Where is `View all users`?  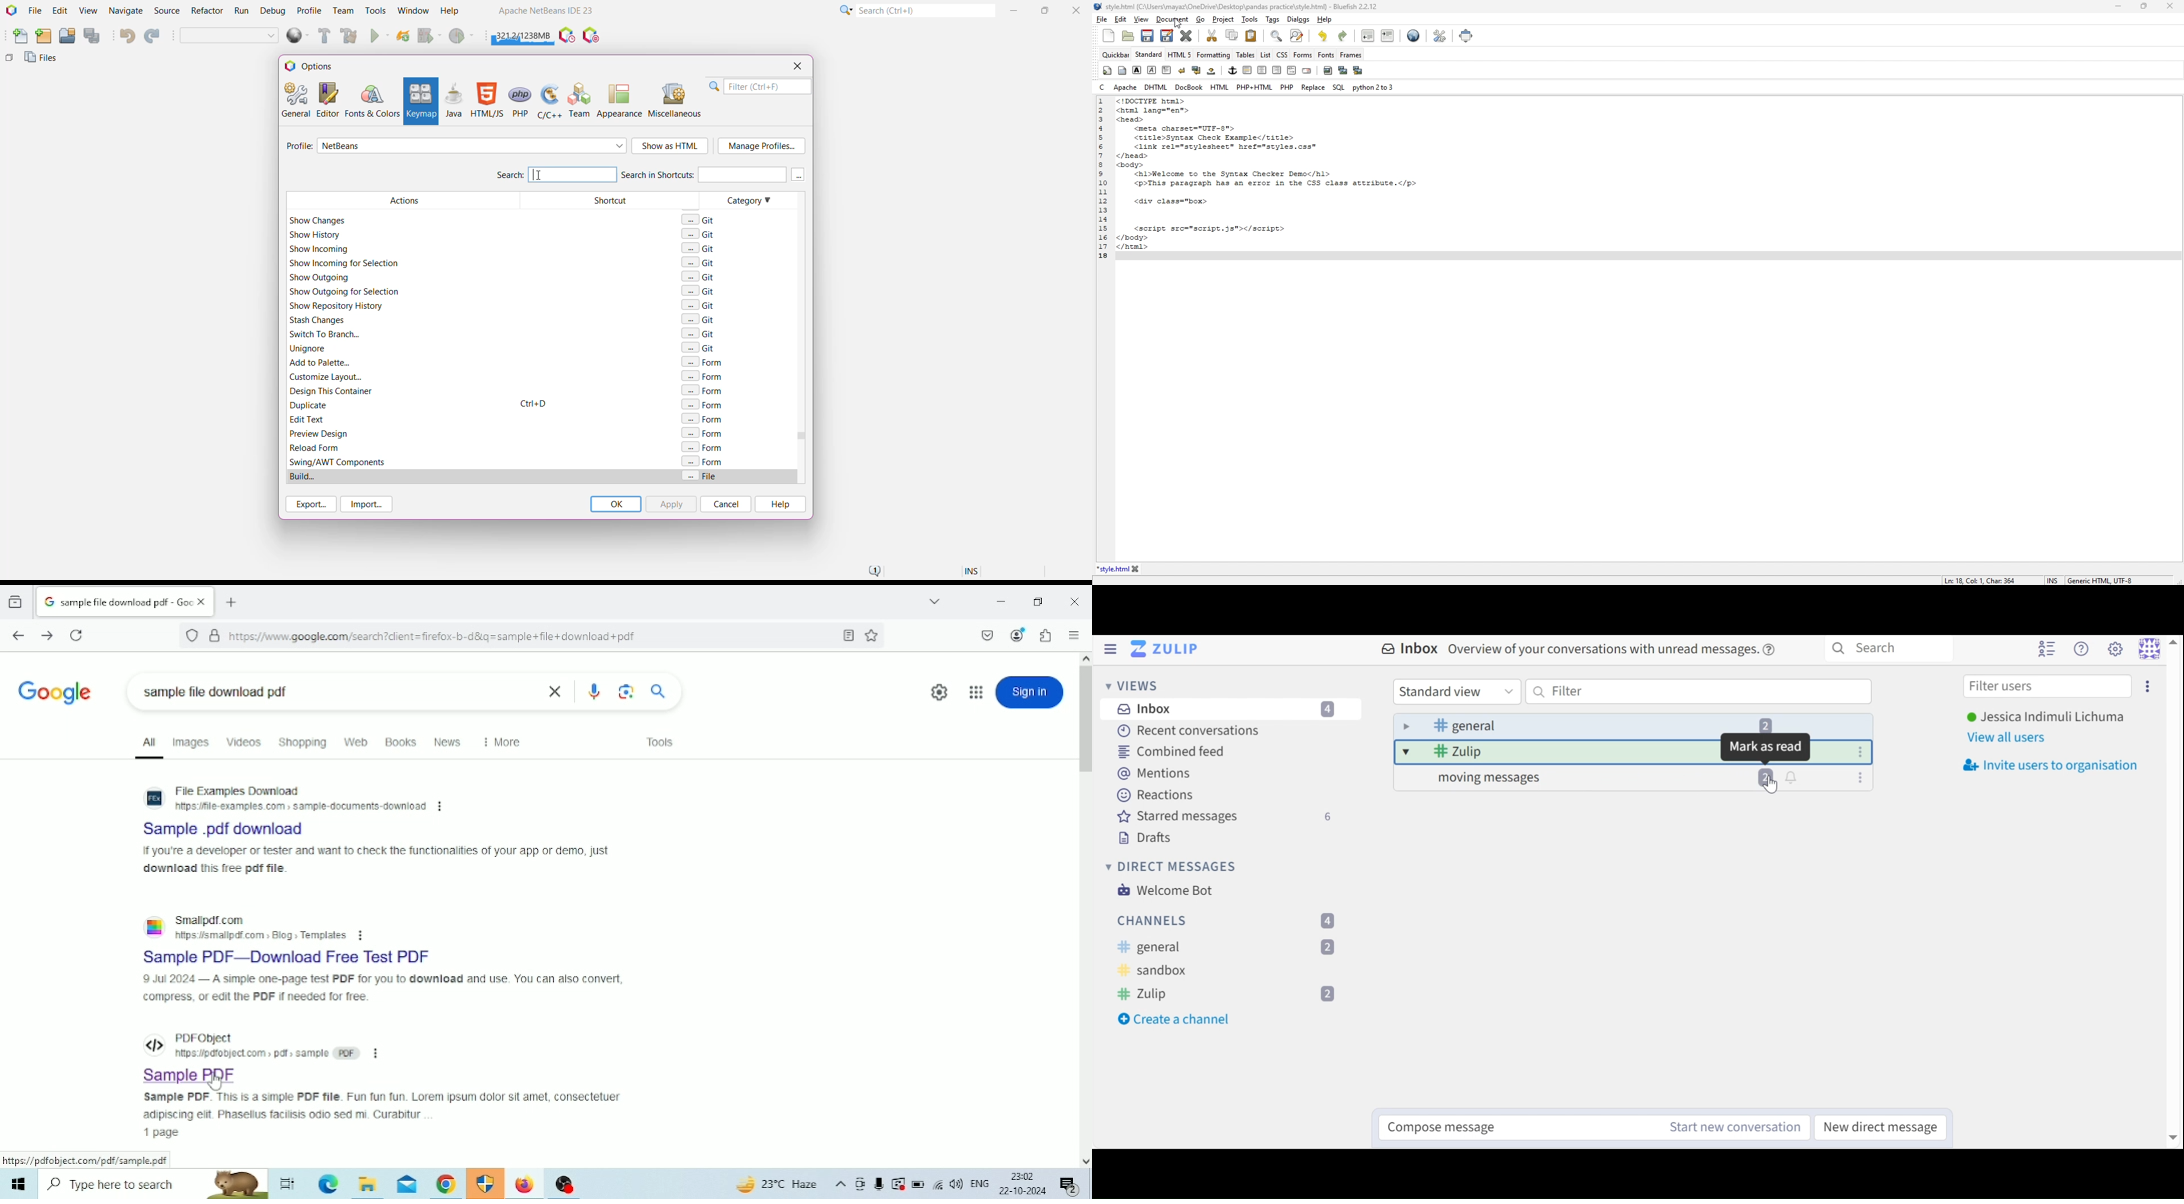
View all users is located at coordinates (2014, 736).